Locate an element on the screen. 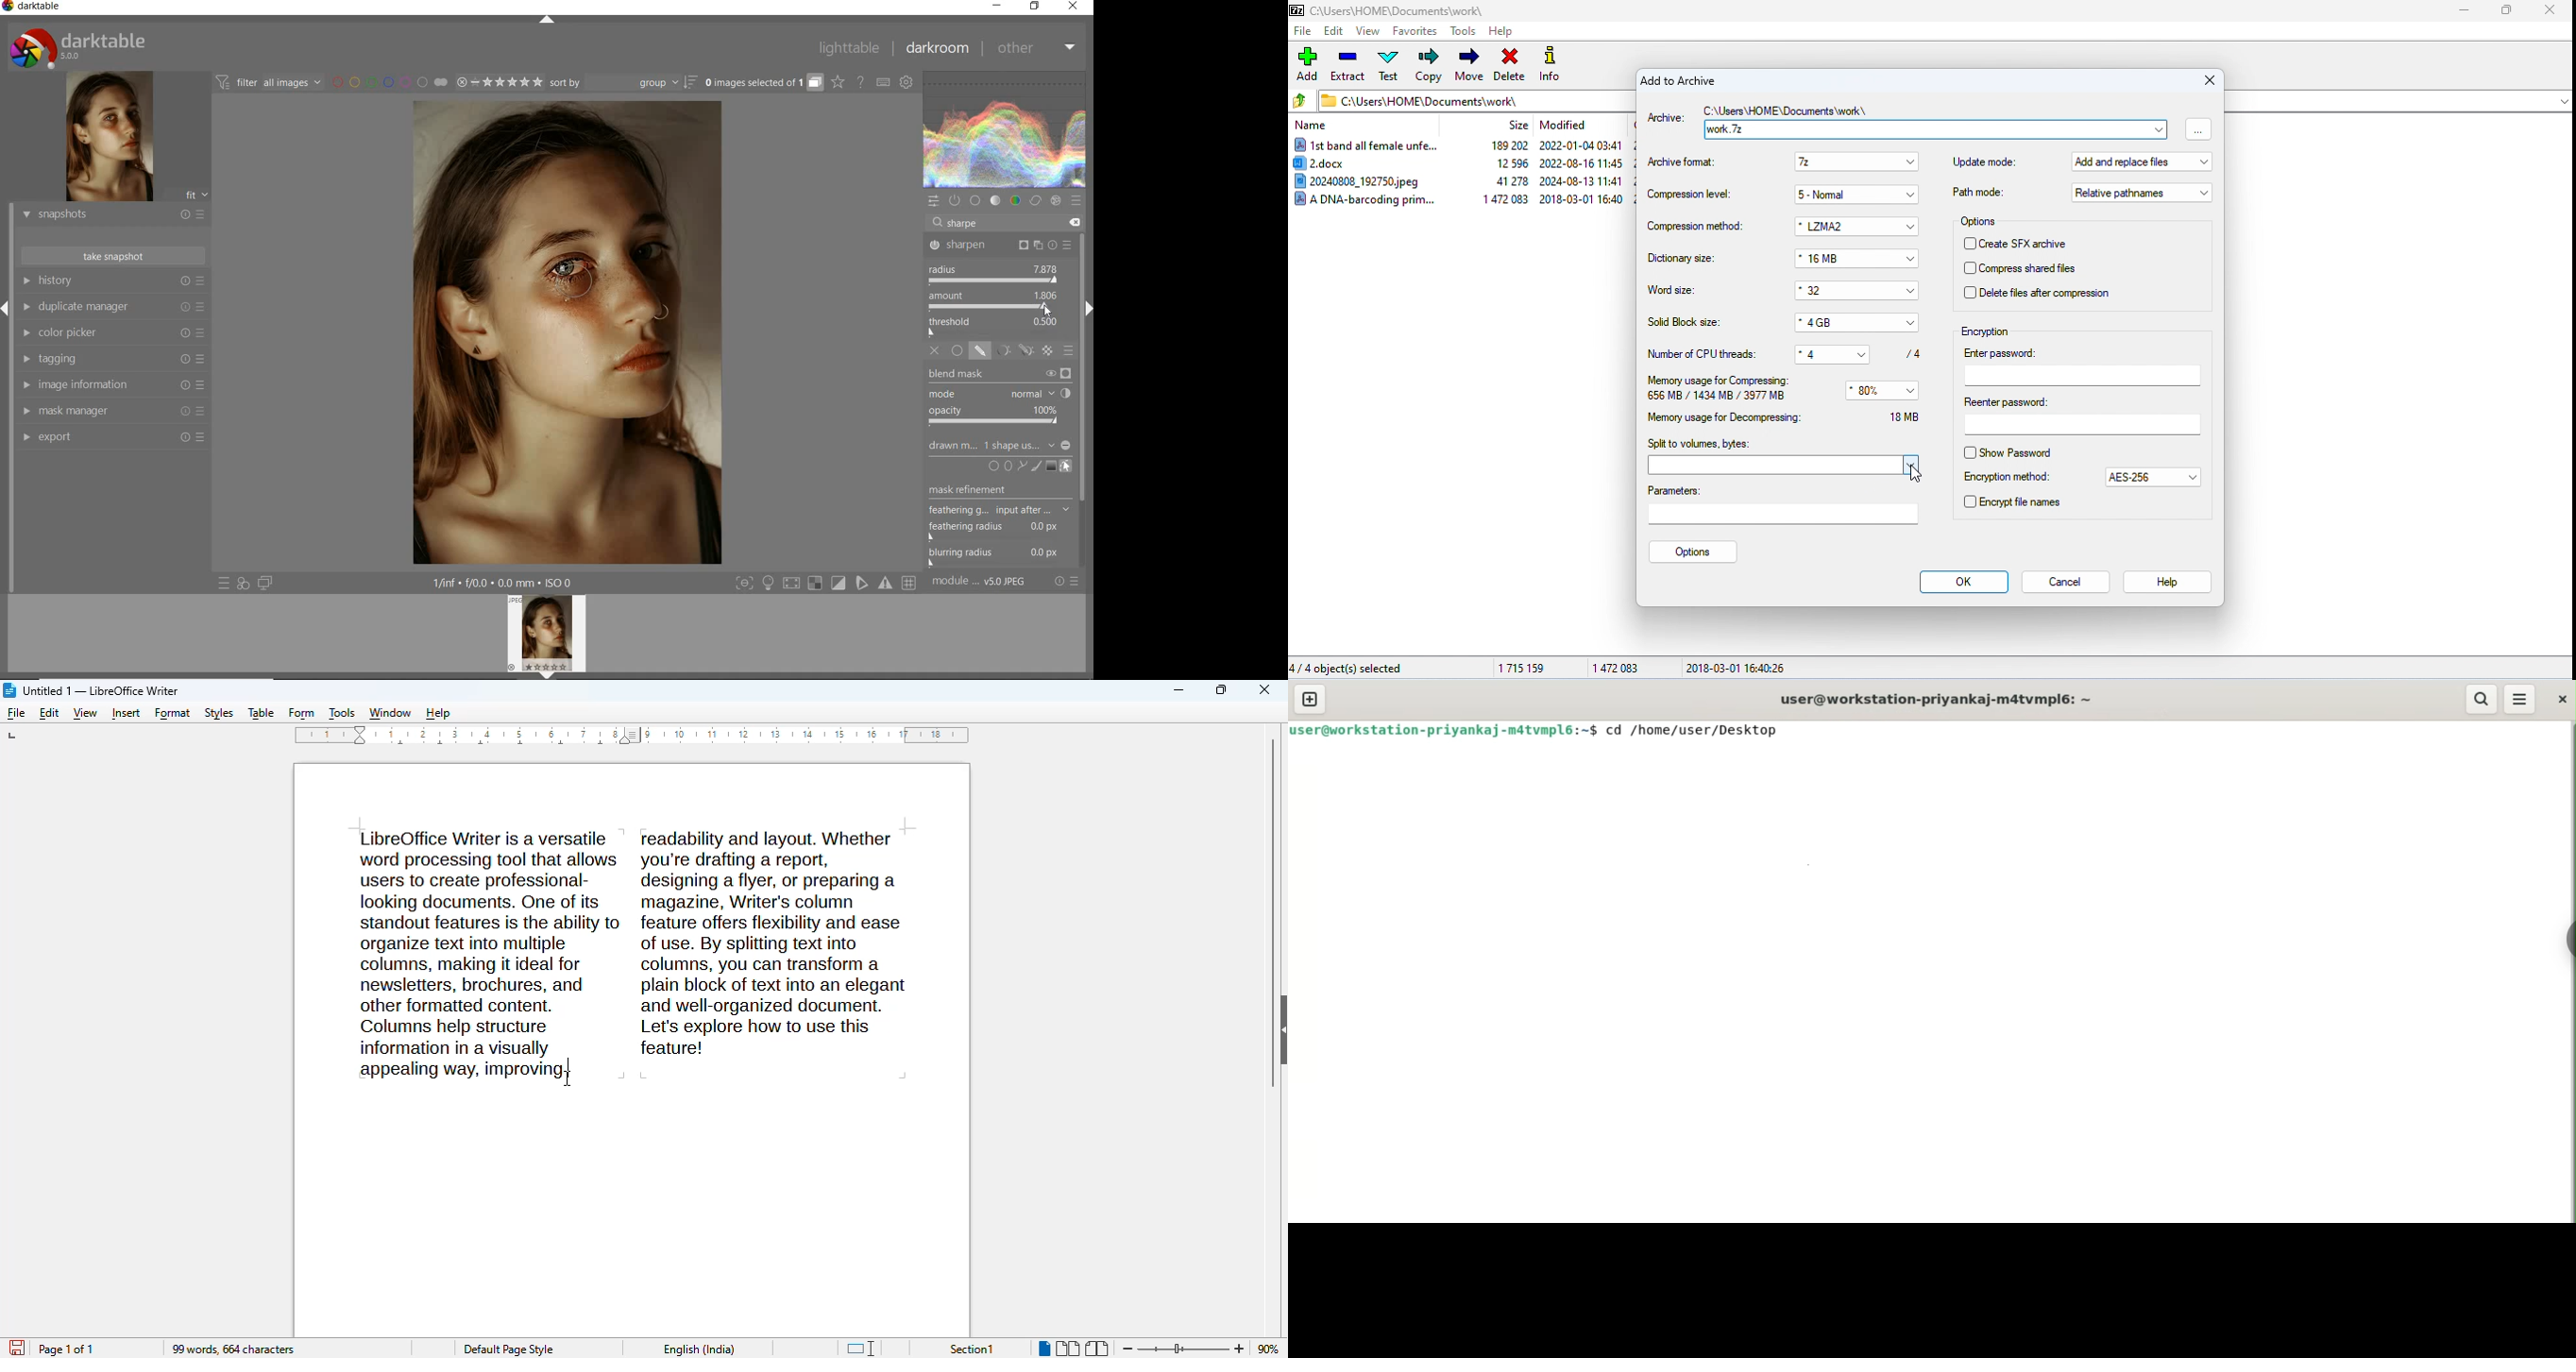  favorites is located at coordinates (1416, 30).